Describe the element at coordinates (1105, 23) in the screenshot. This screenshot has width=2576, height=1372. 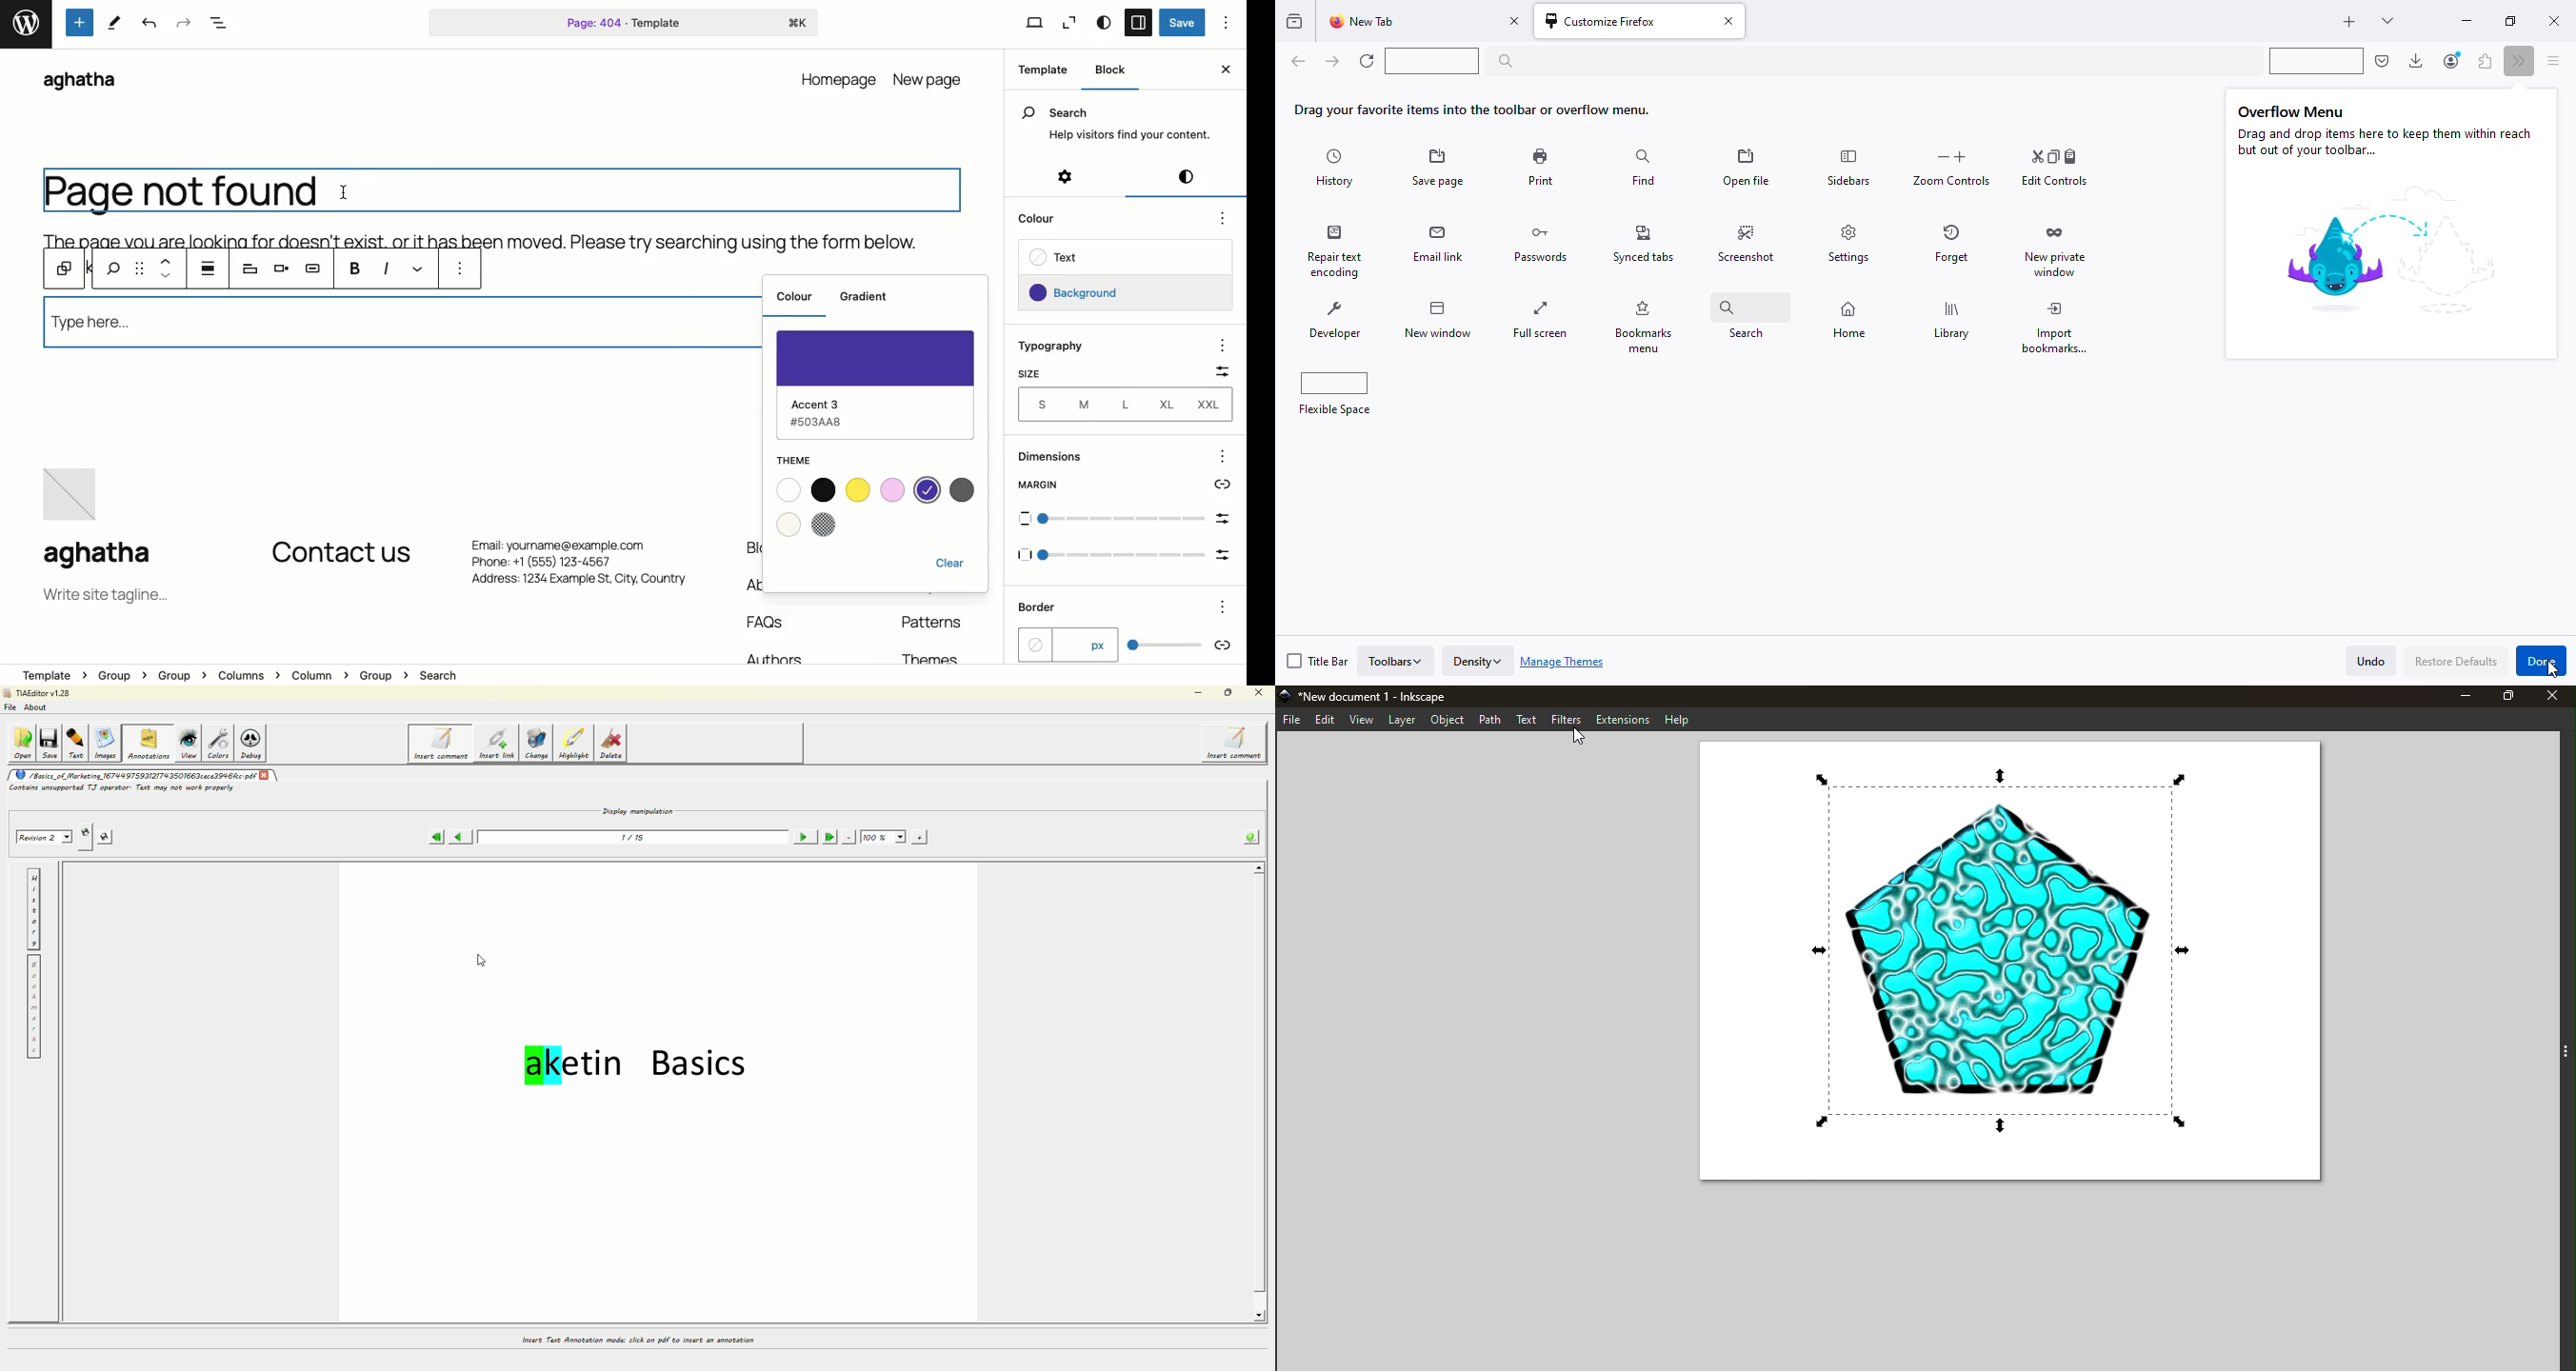
I see `Style` at that location.